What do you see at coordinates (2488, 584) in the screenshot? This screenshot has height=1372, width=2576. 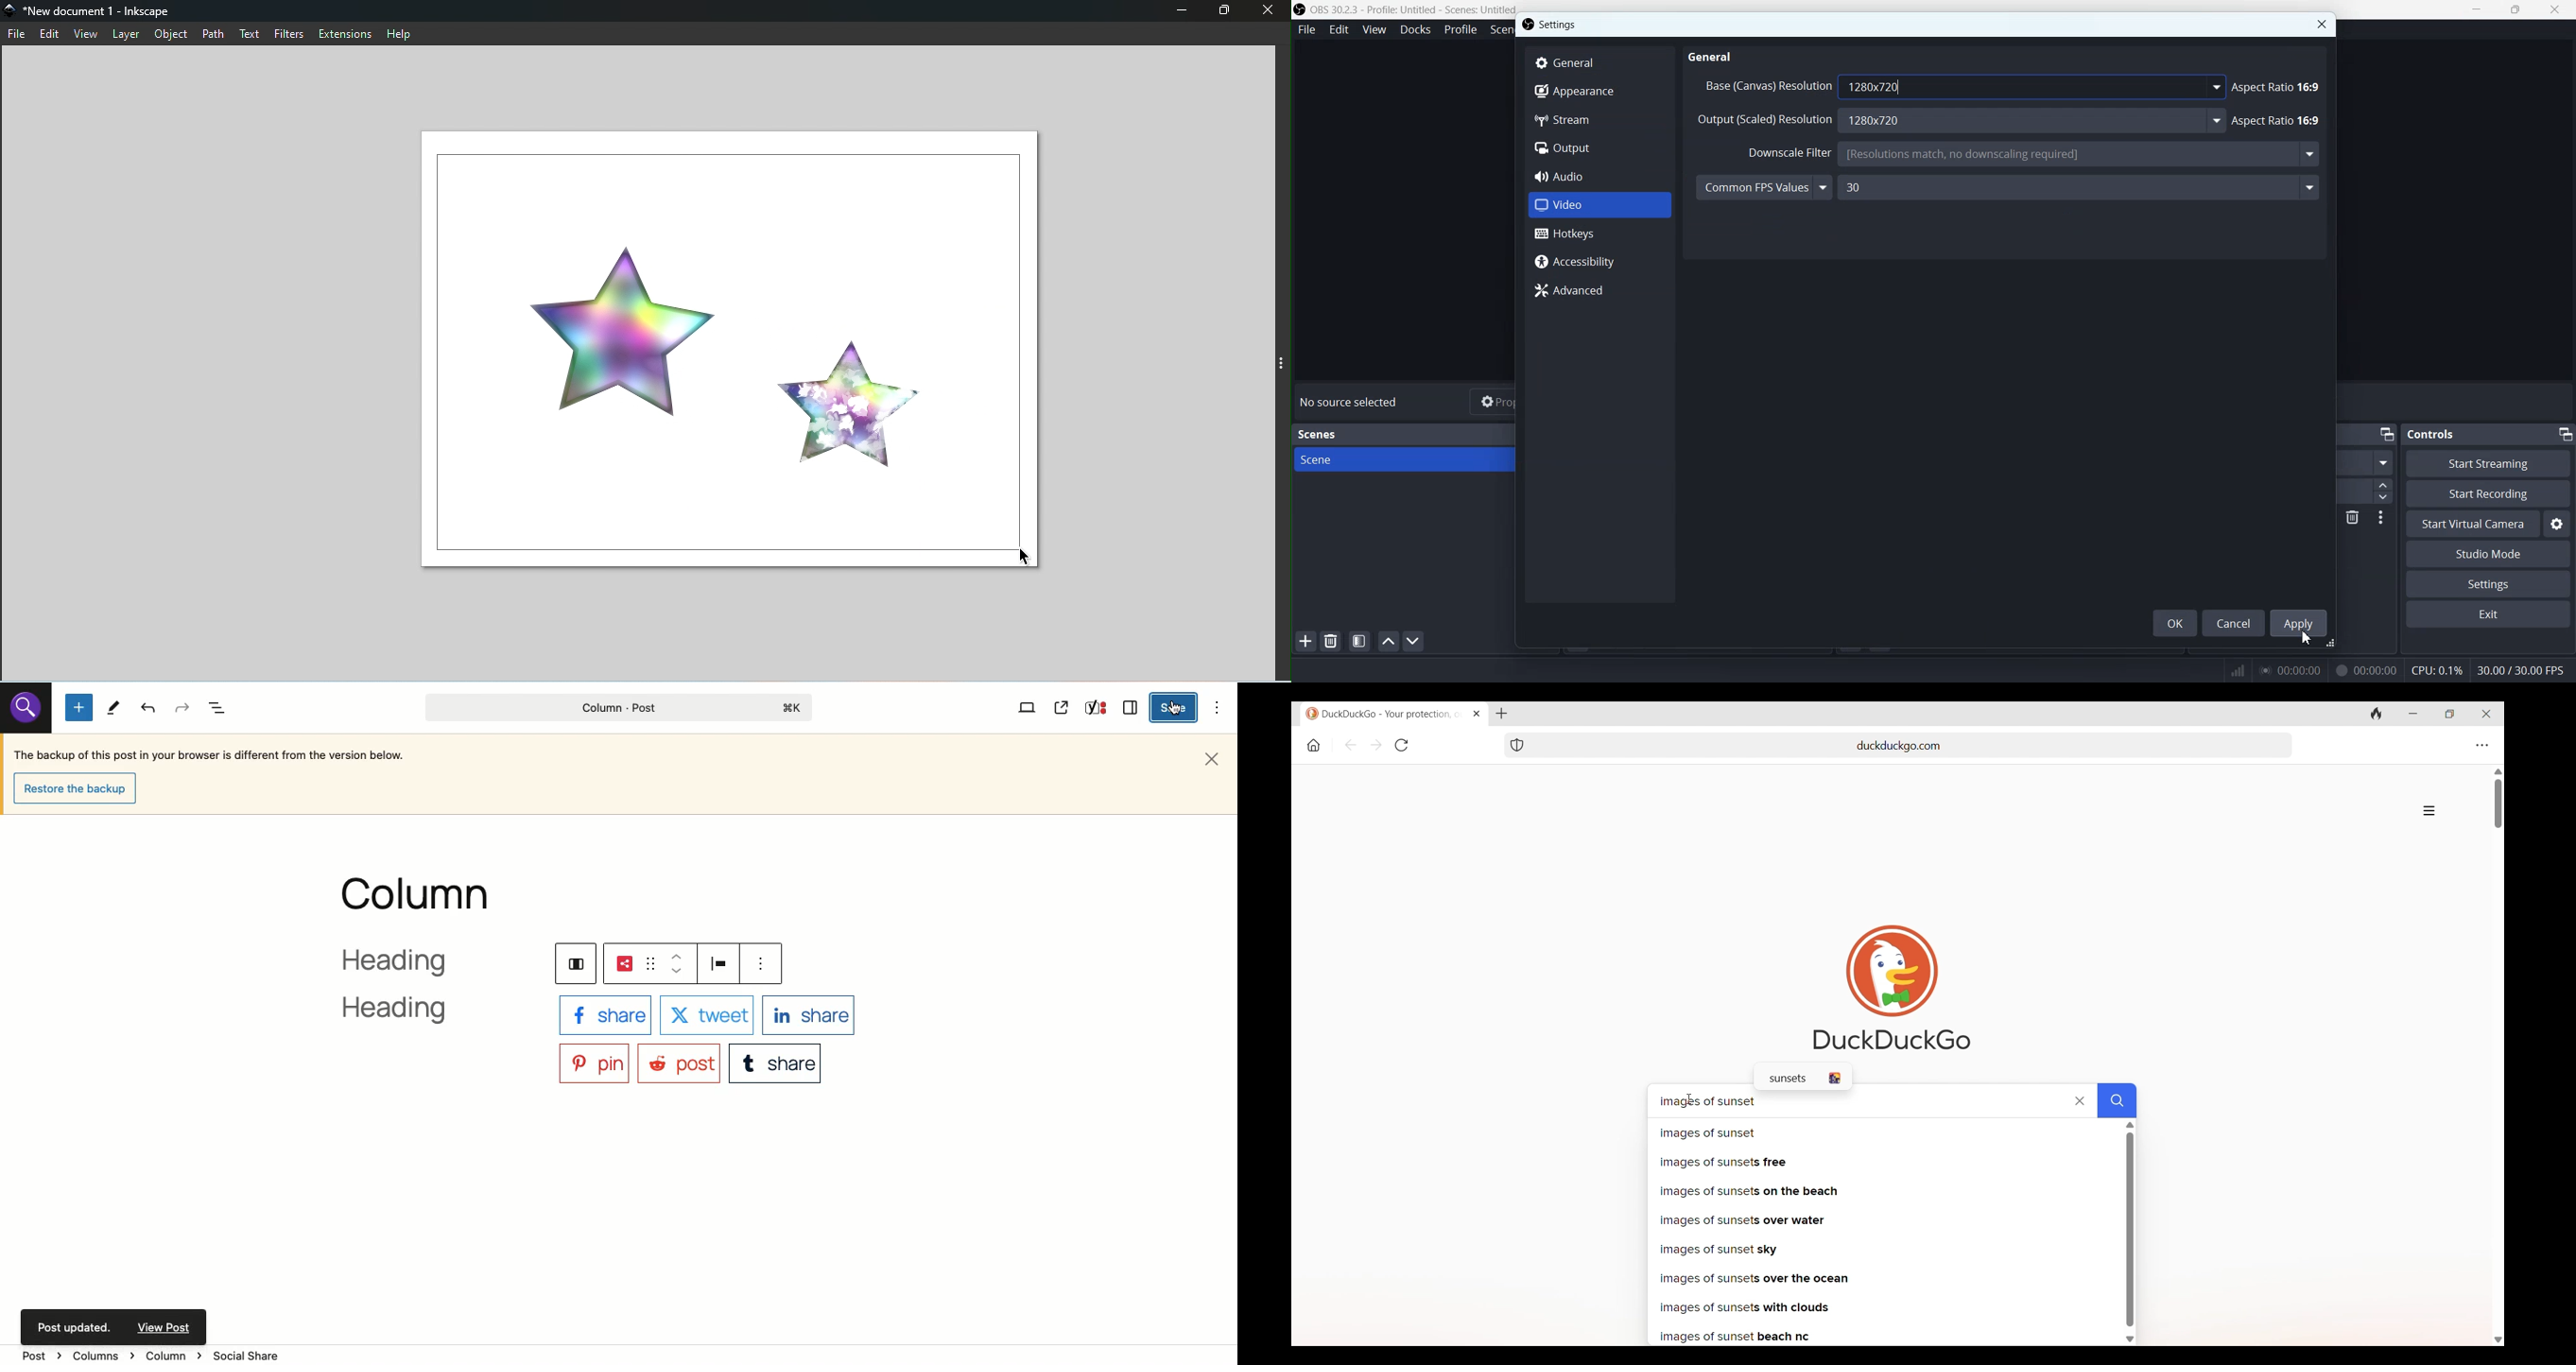 I see `Settings` at bounding box center [2488, 584].